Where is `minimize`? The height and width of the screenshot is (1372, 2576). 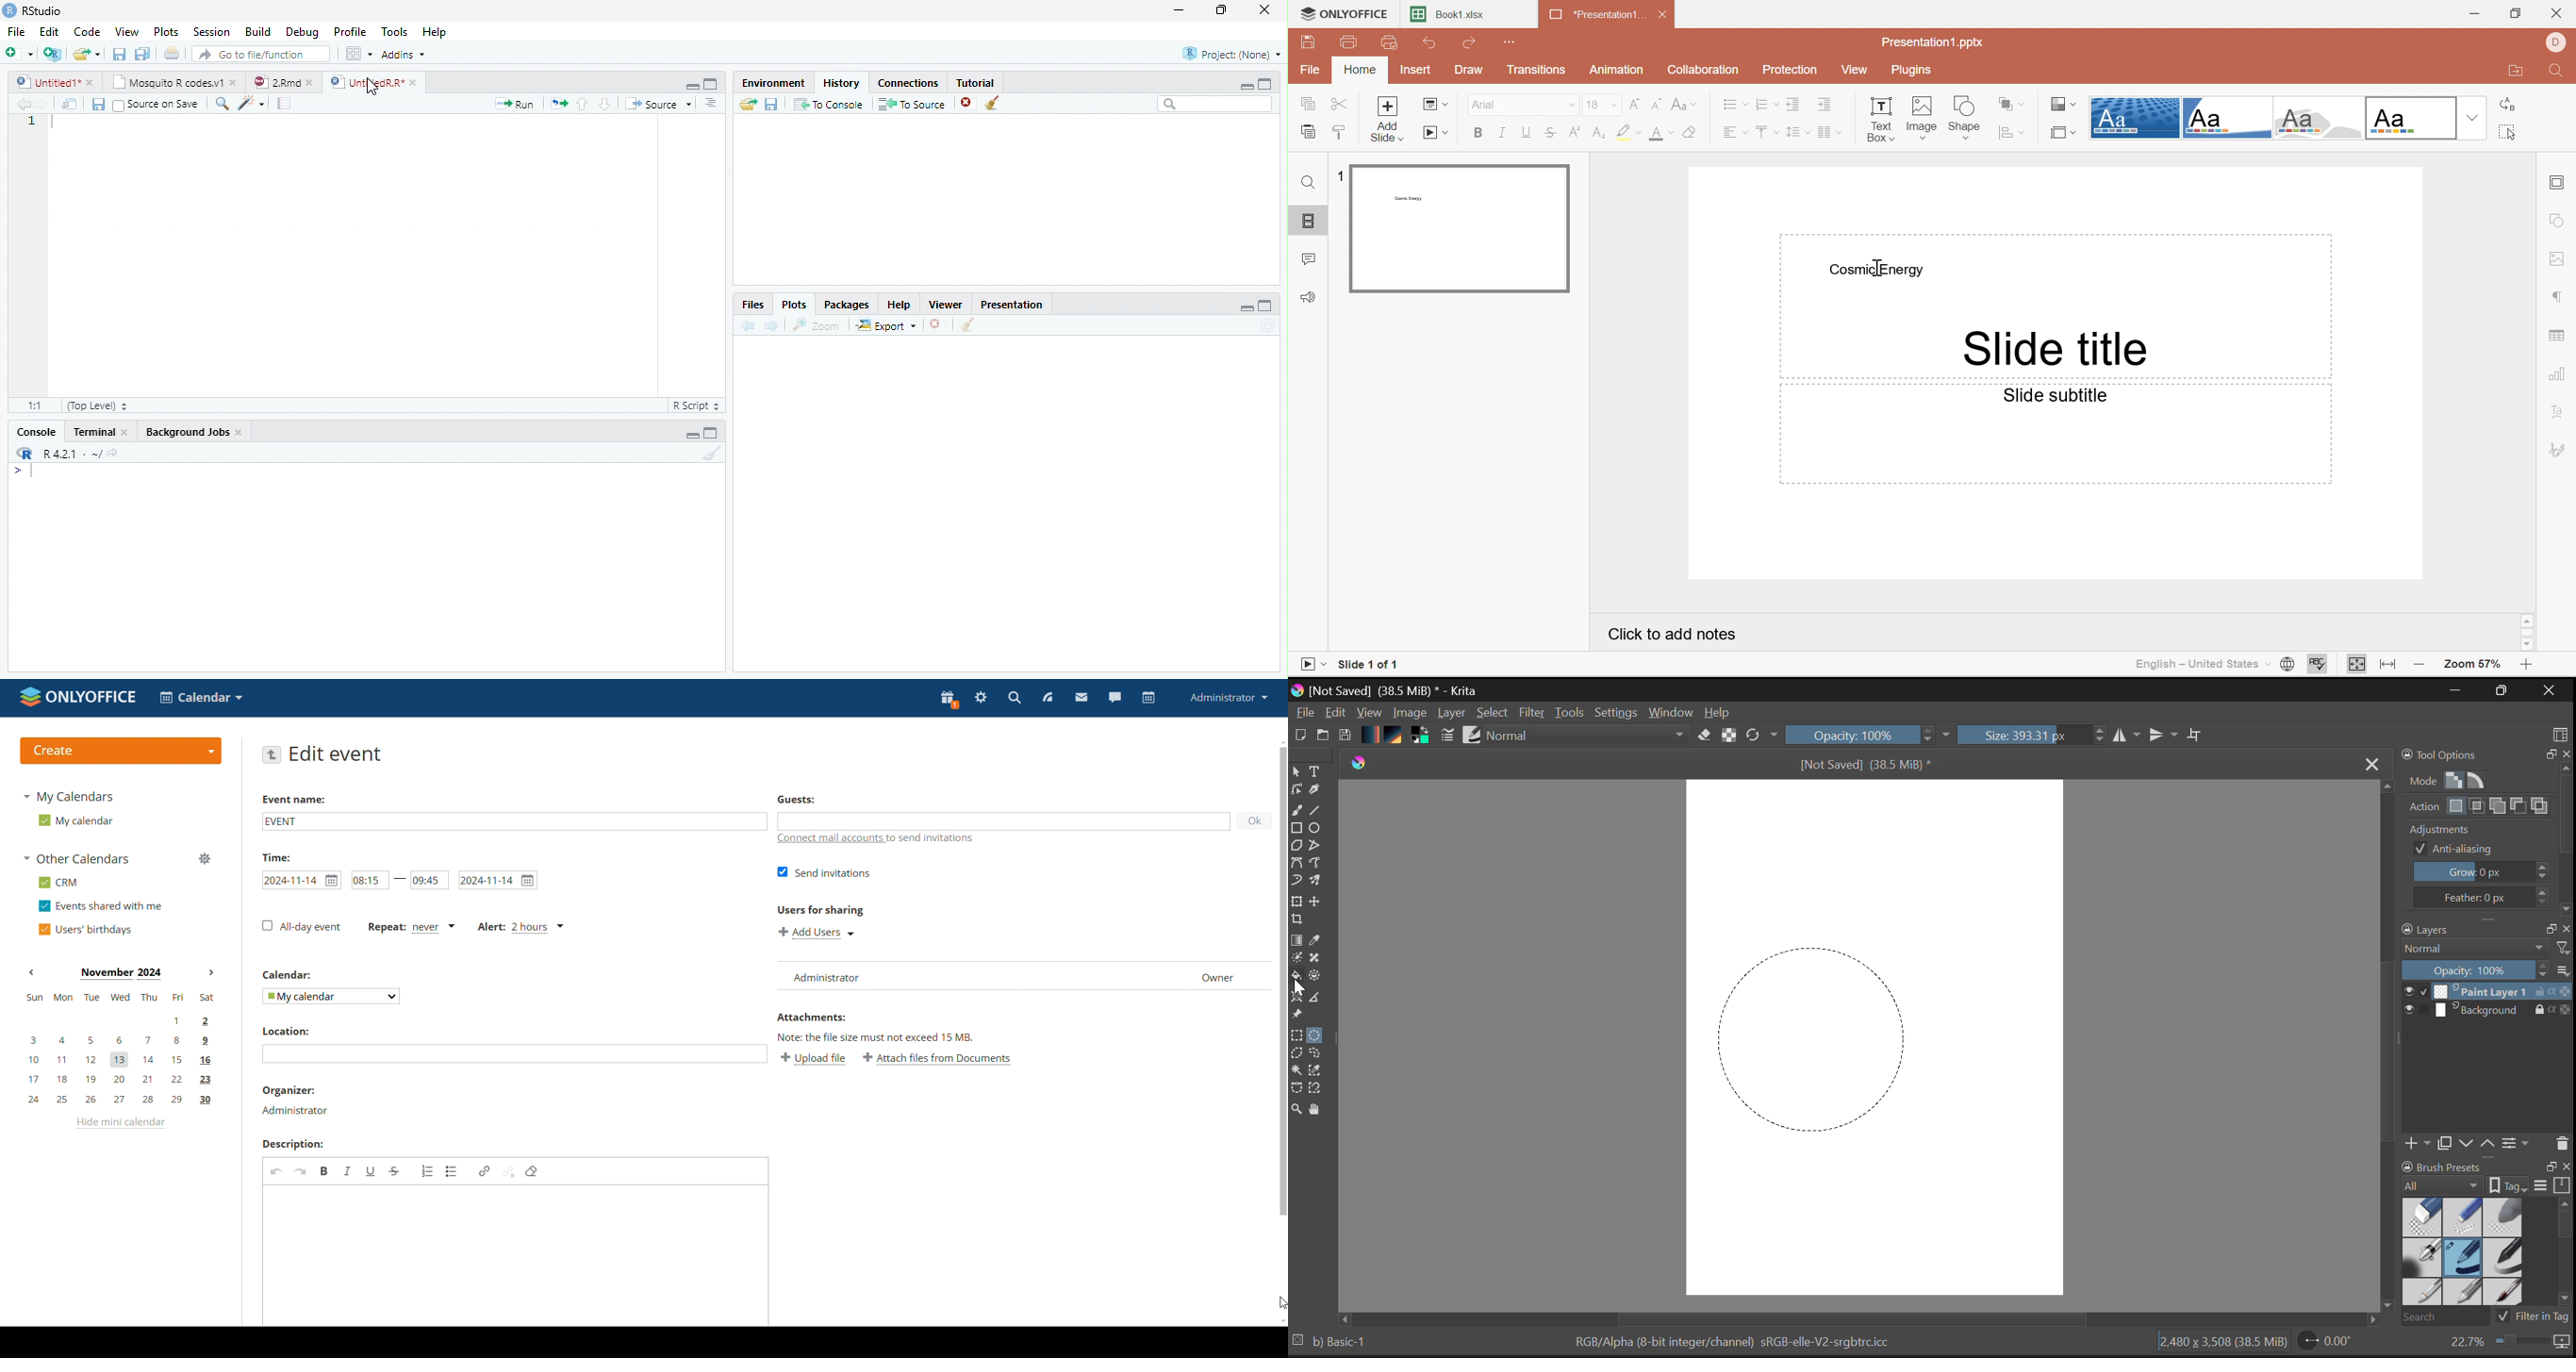
minimize is located at coordinates (1247, 86).